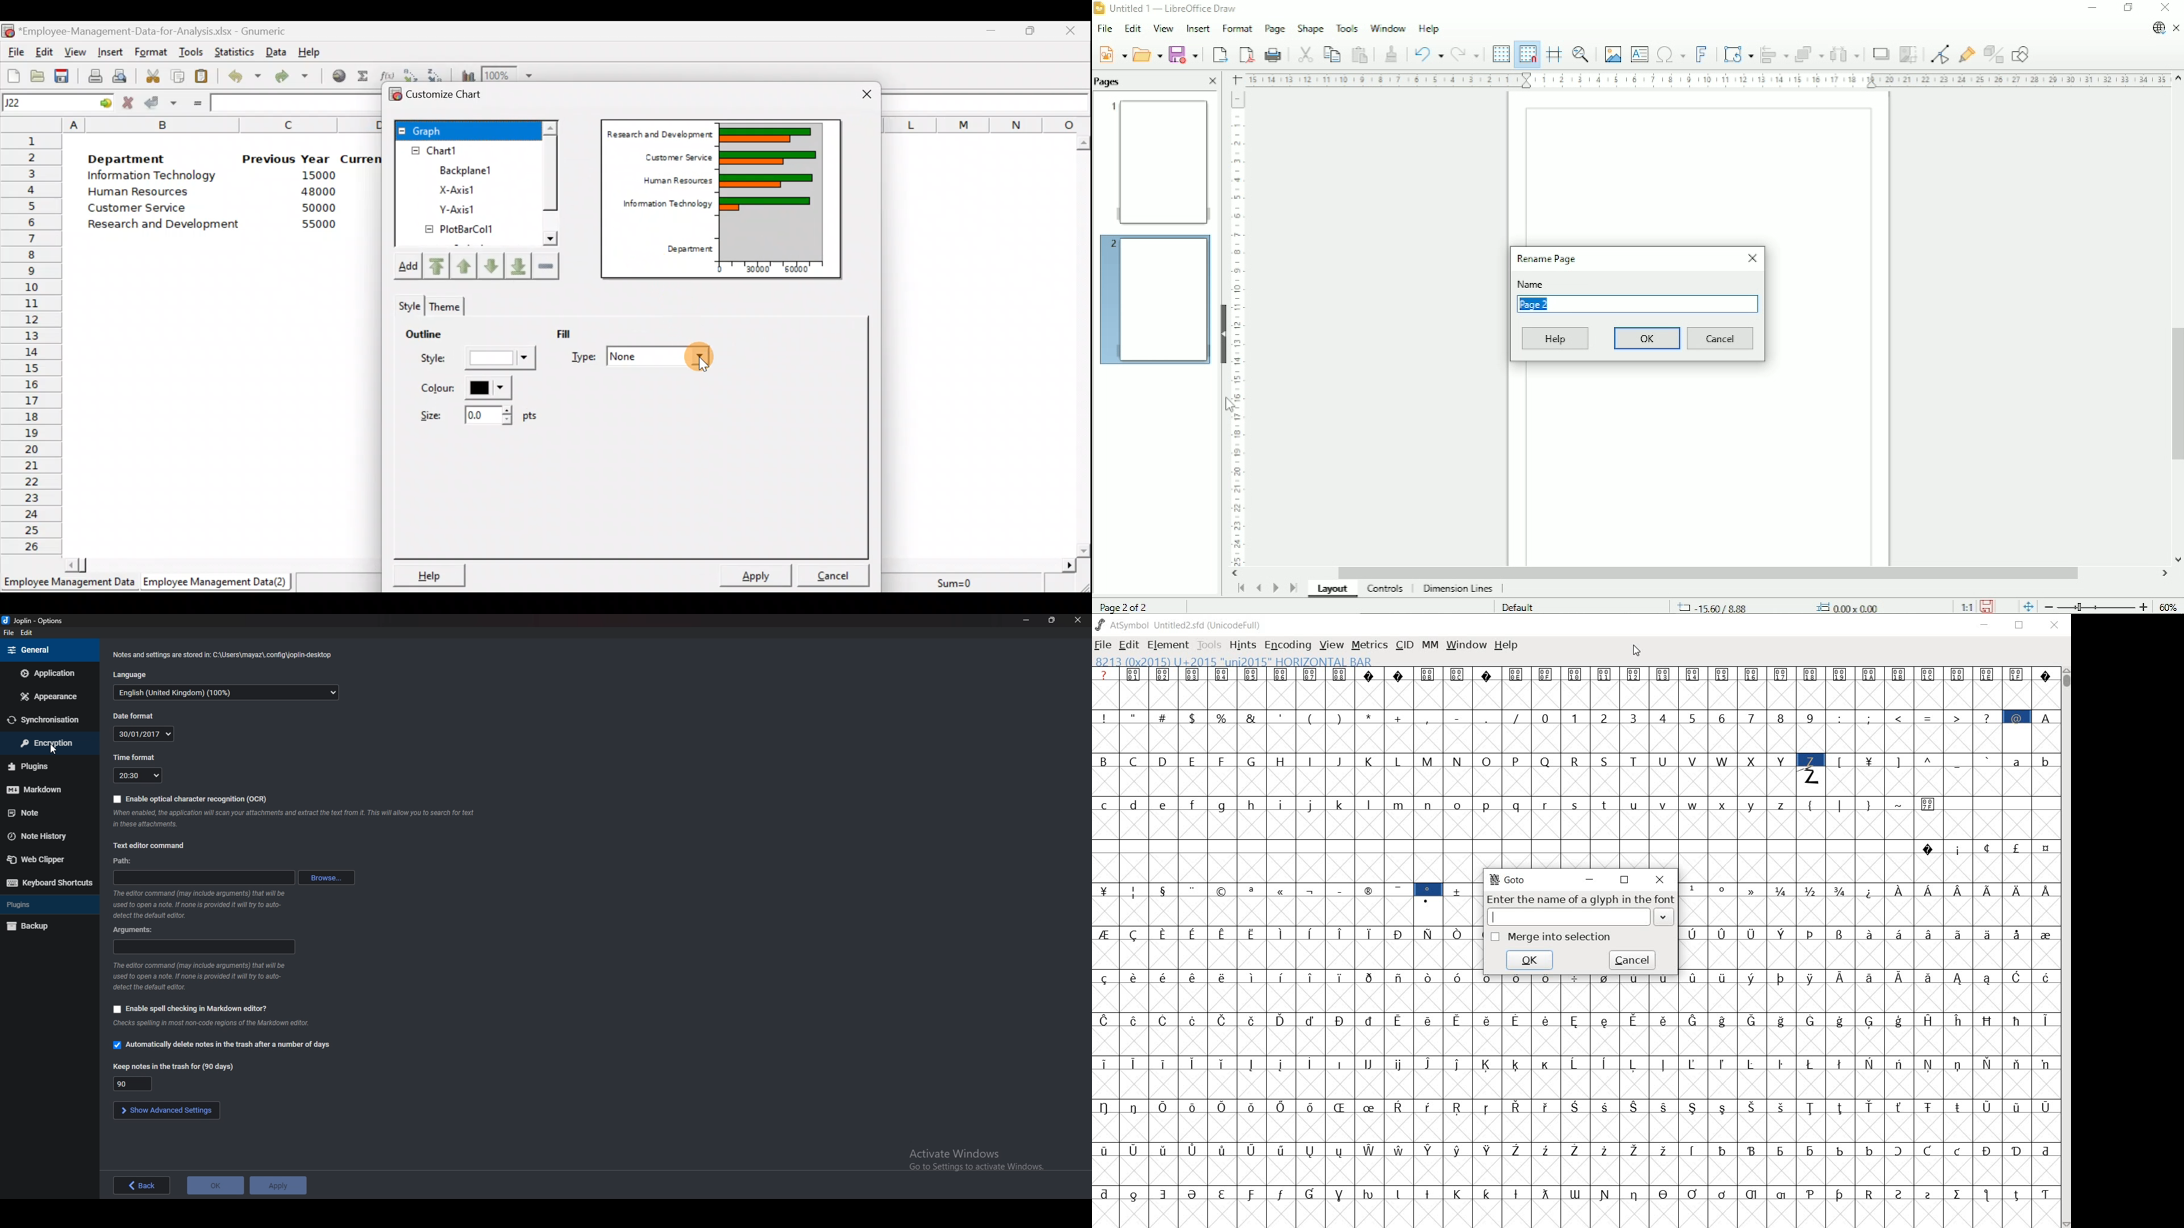  Describe the element at coordinates (226, 693) in the screenshot. I see `language` at that location.